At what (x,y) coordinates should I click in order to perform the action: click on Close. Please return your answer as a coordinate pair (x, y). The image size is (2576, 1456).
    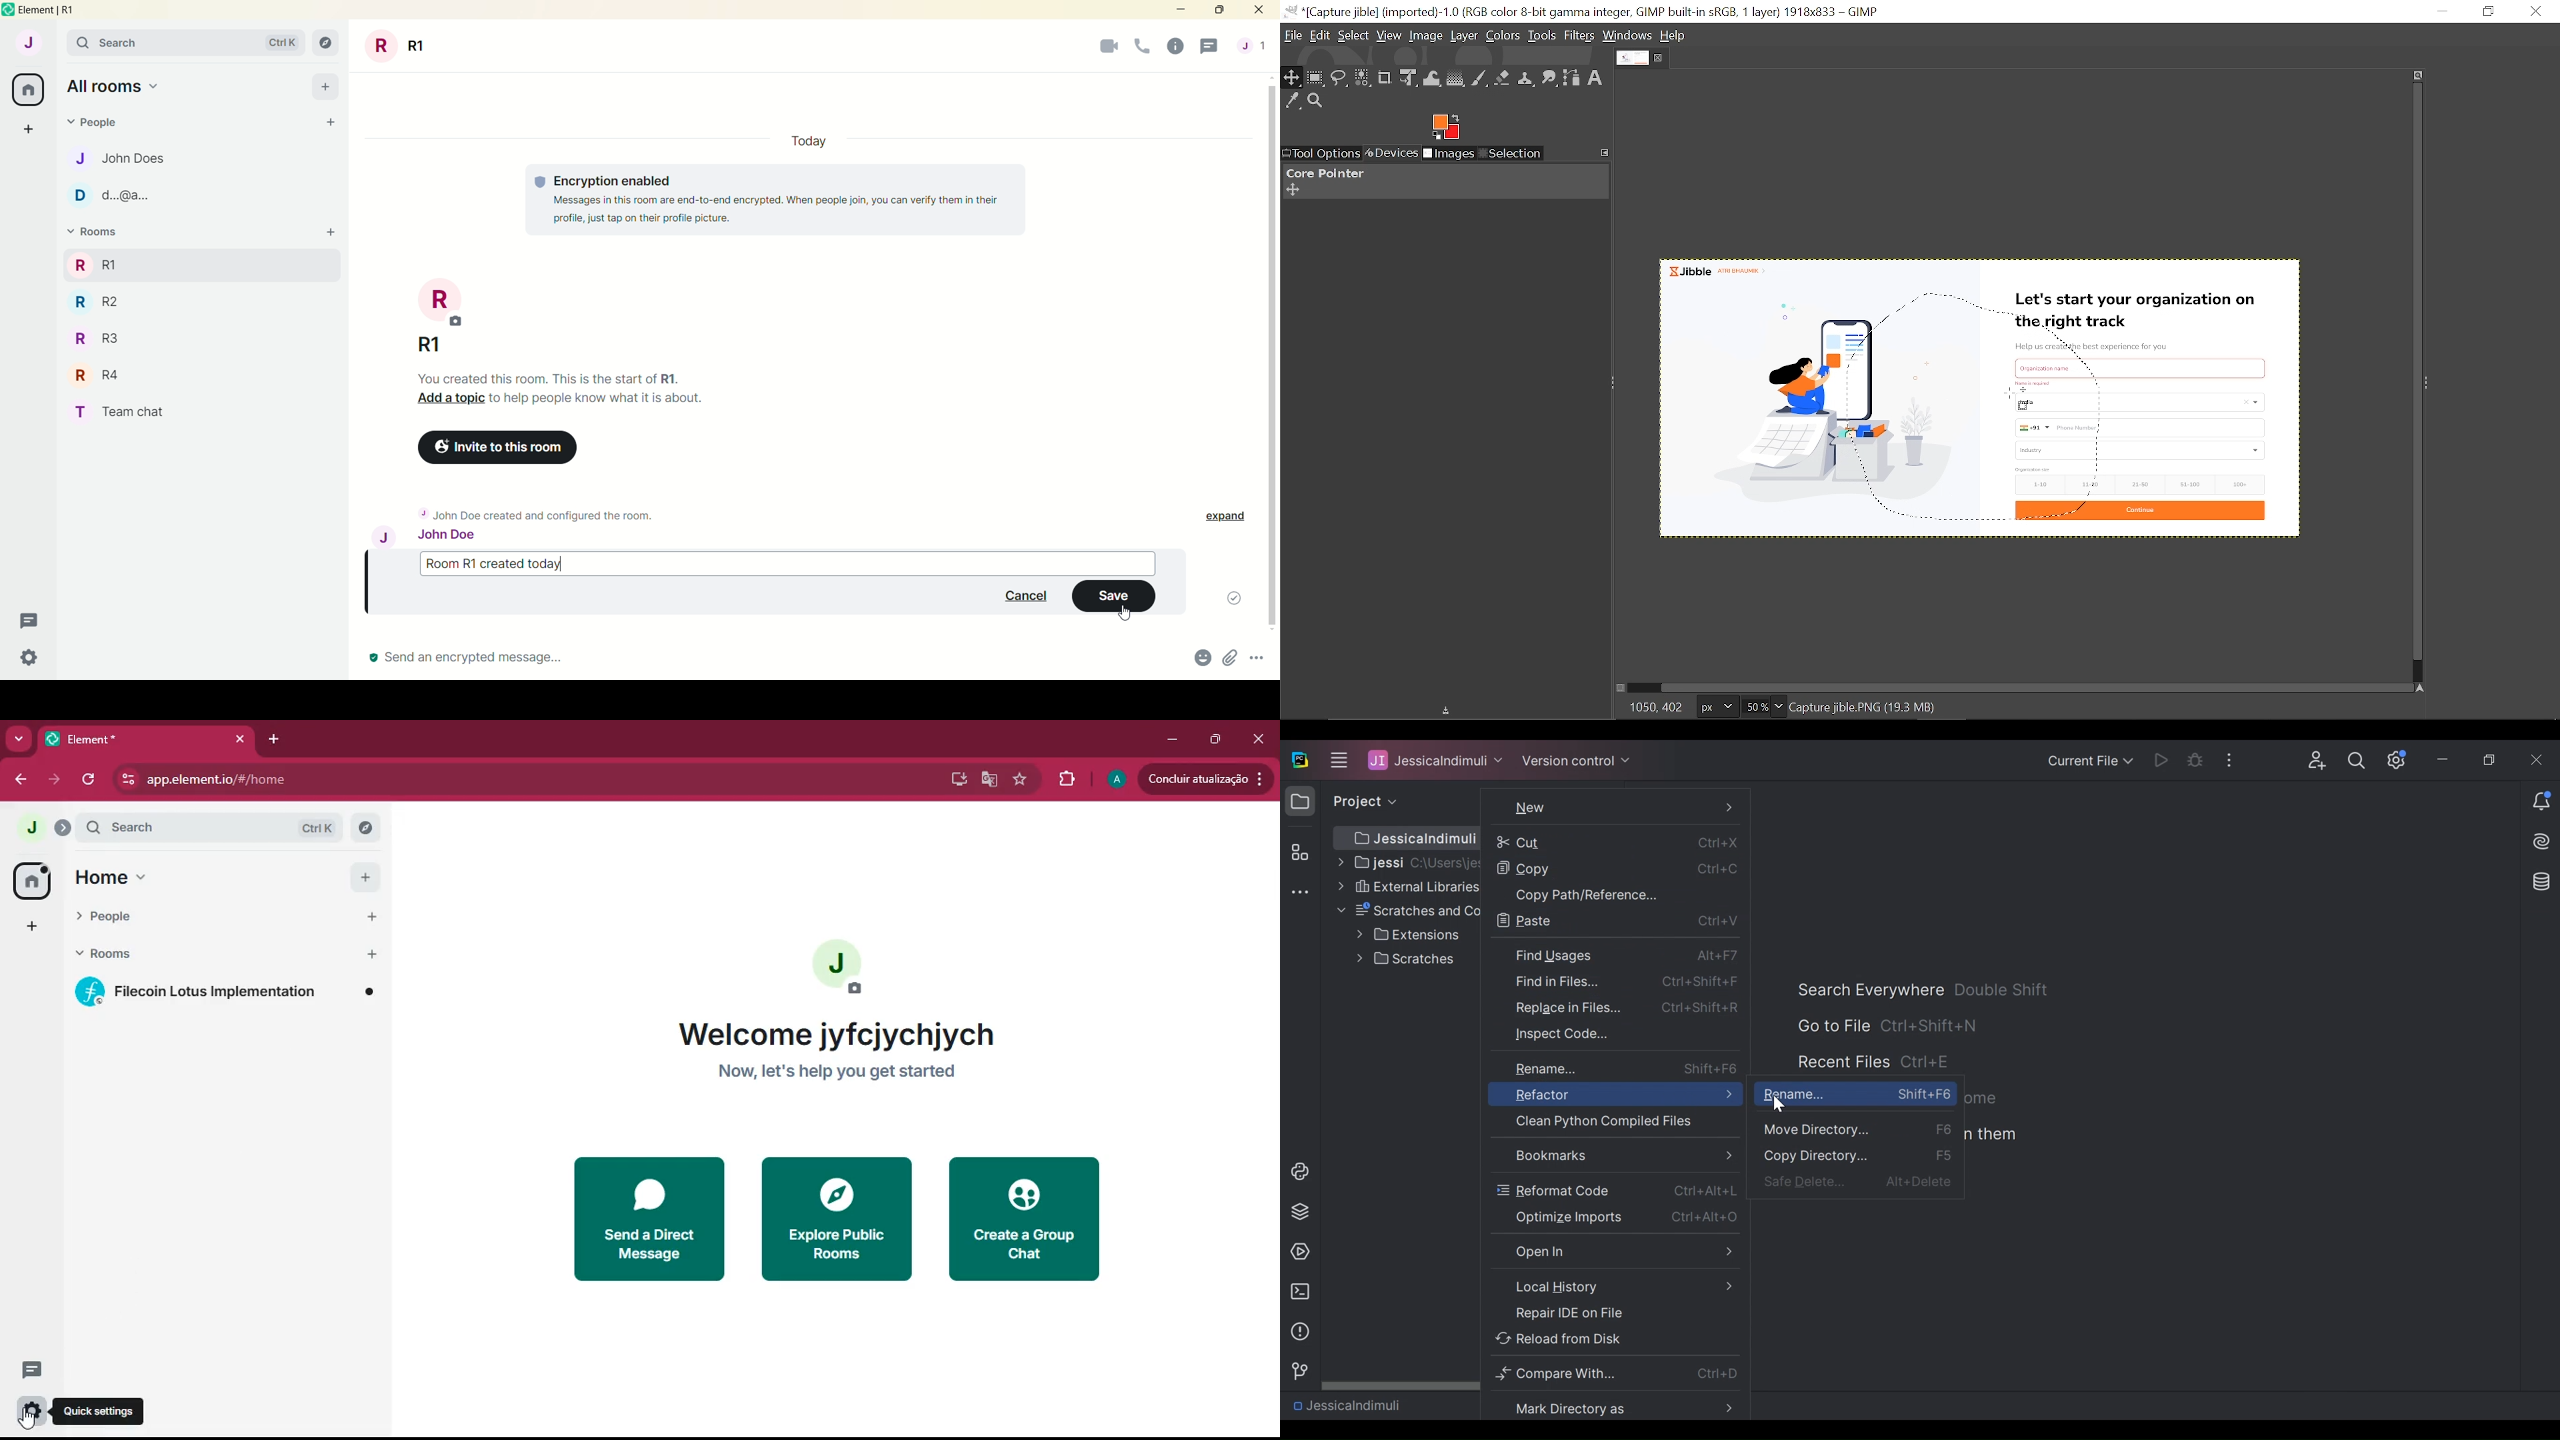
    Looking at the image, I should click on (2538, 759).